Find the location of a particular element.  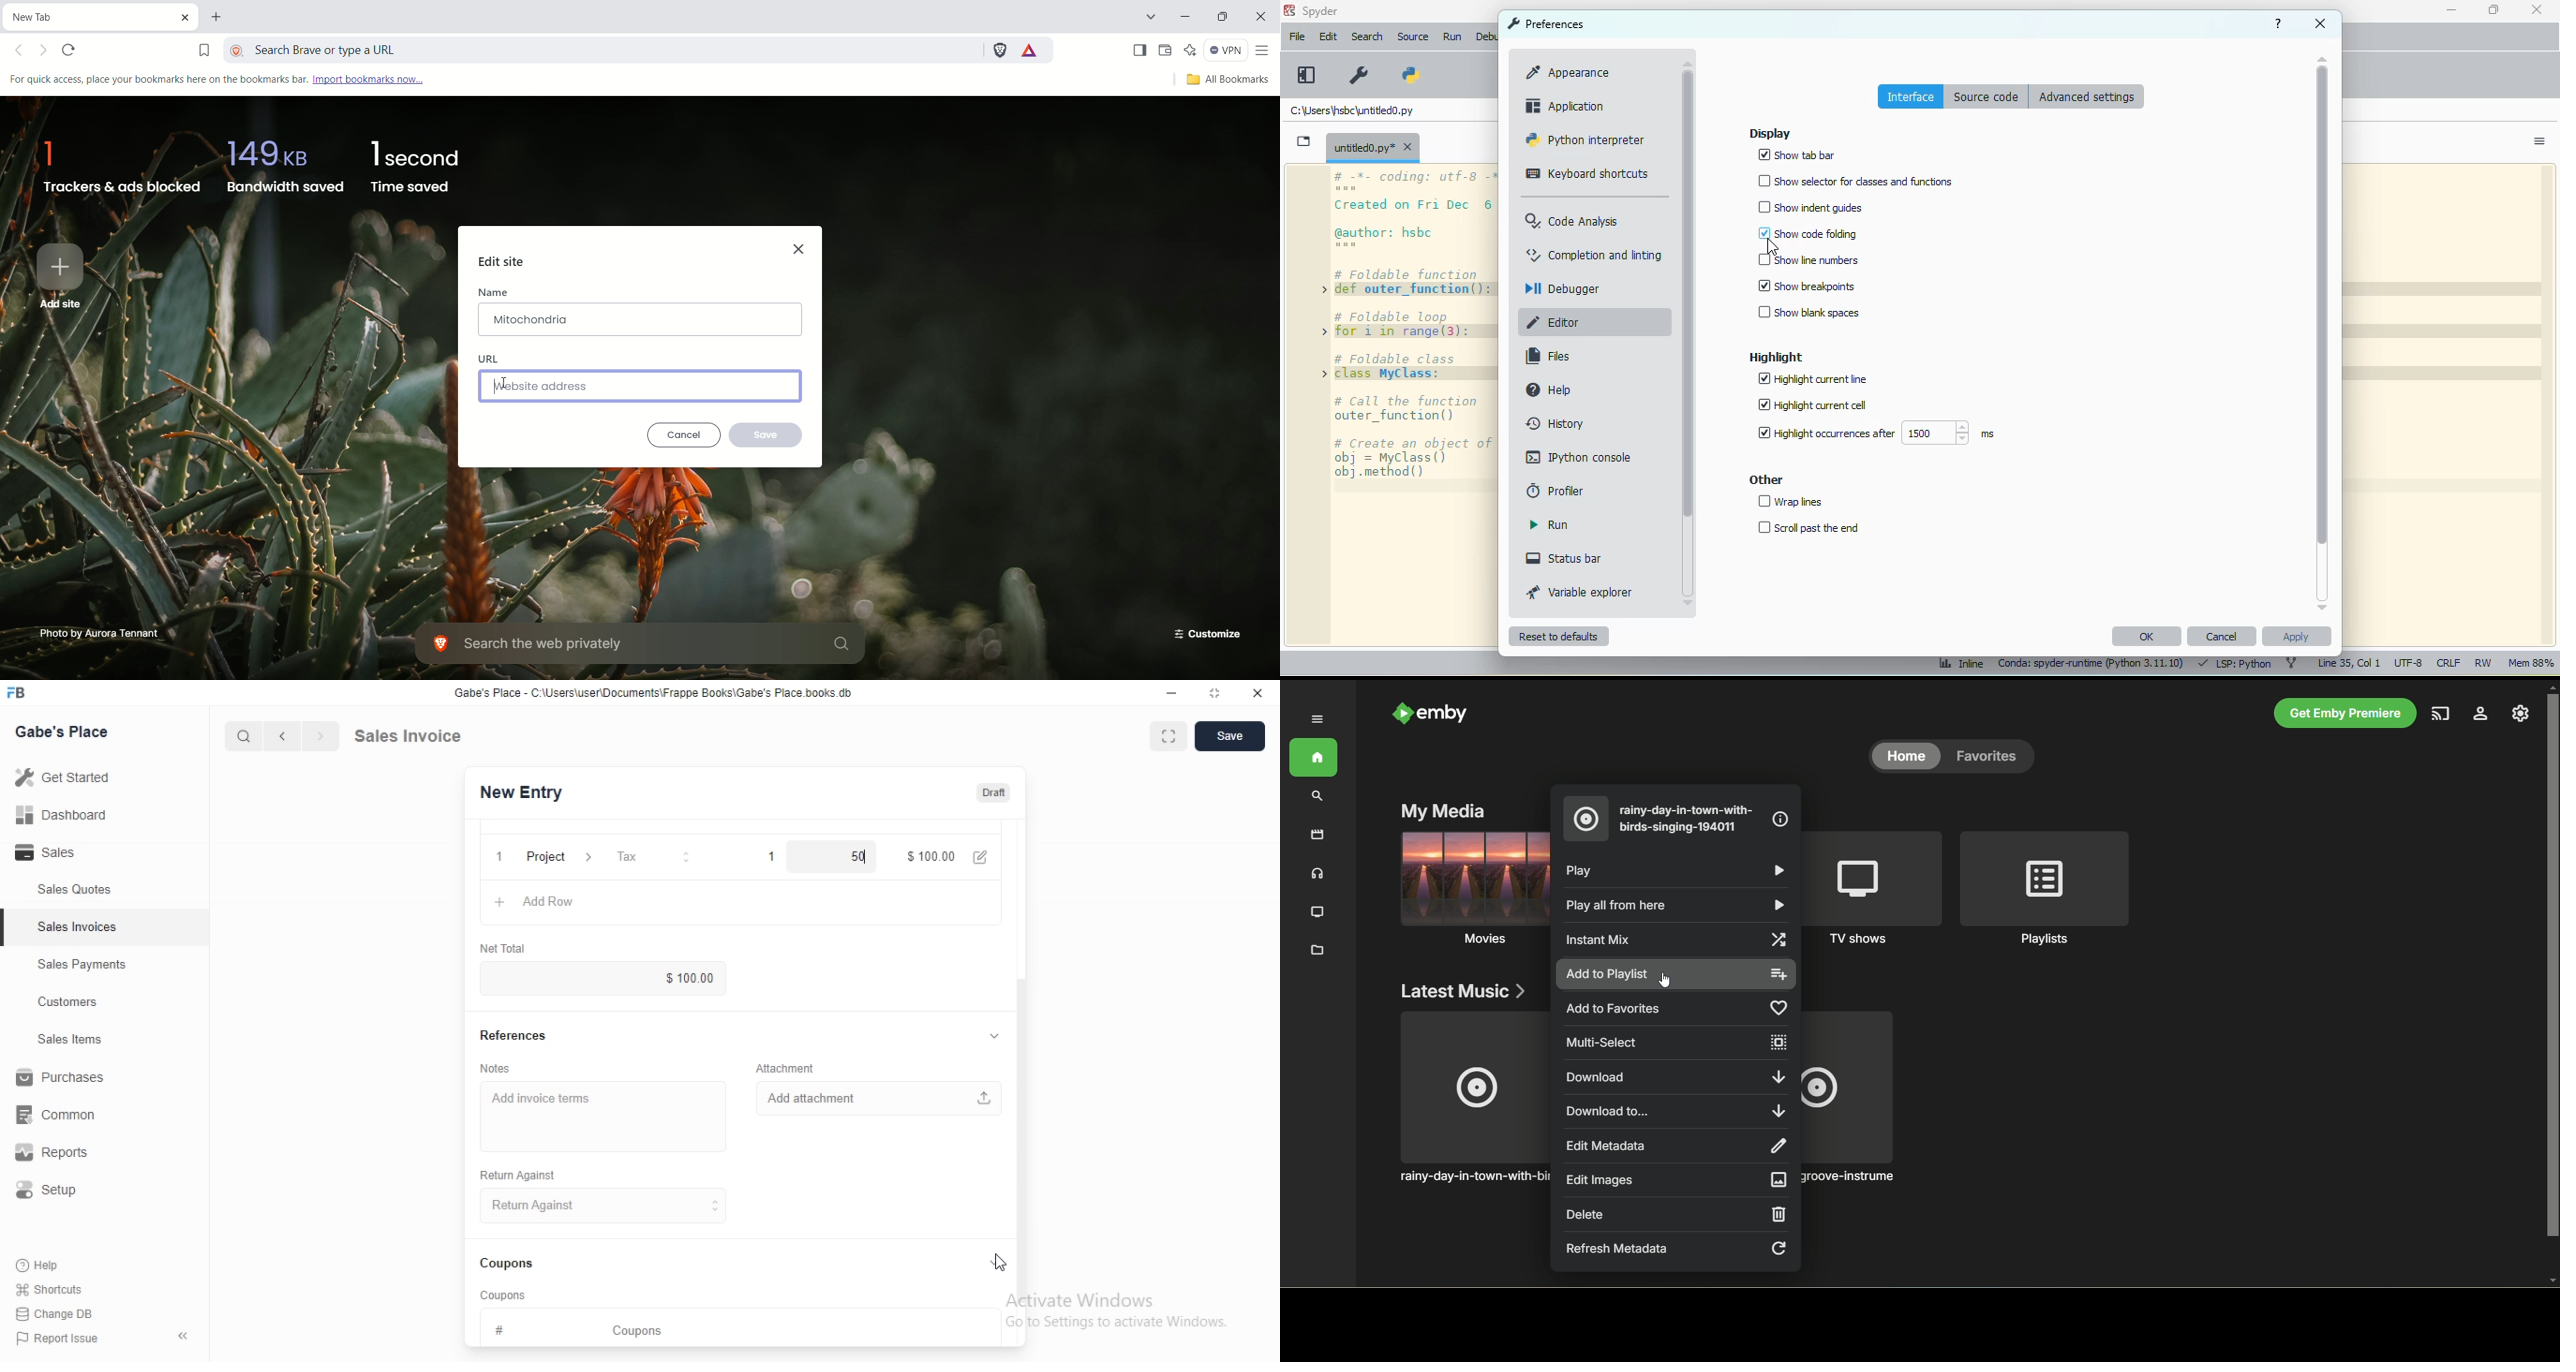

PP Report Issue. is located at coordinates (64, 1342).